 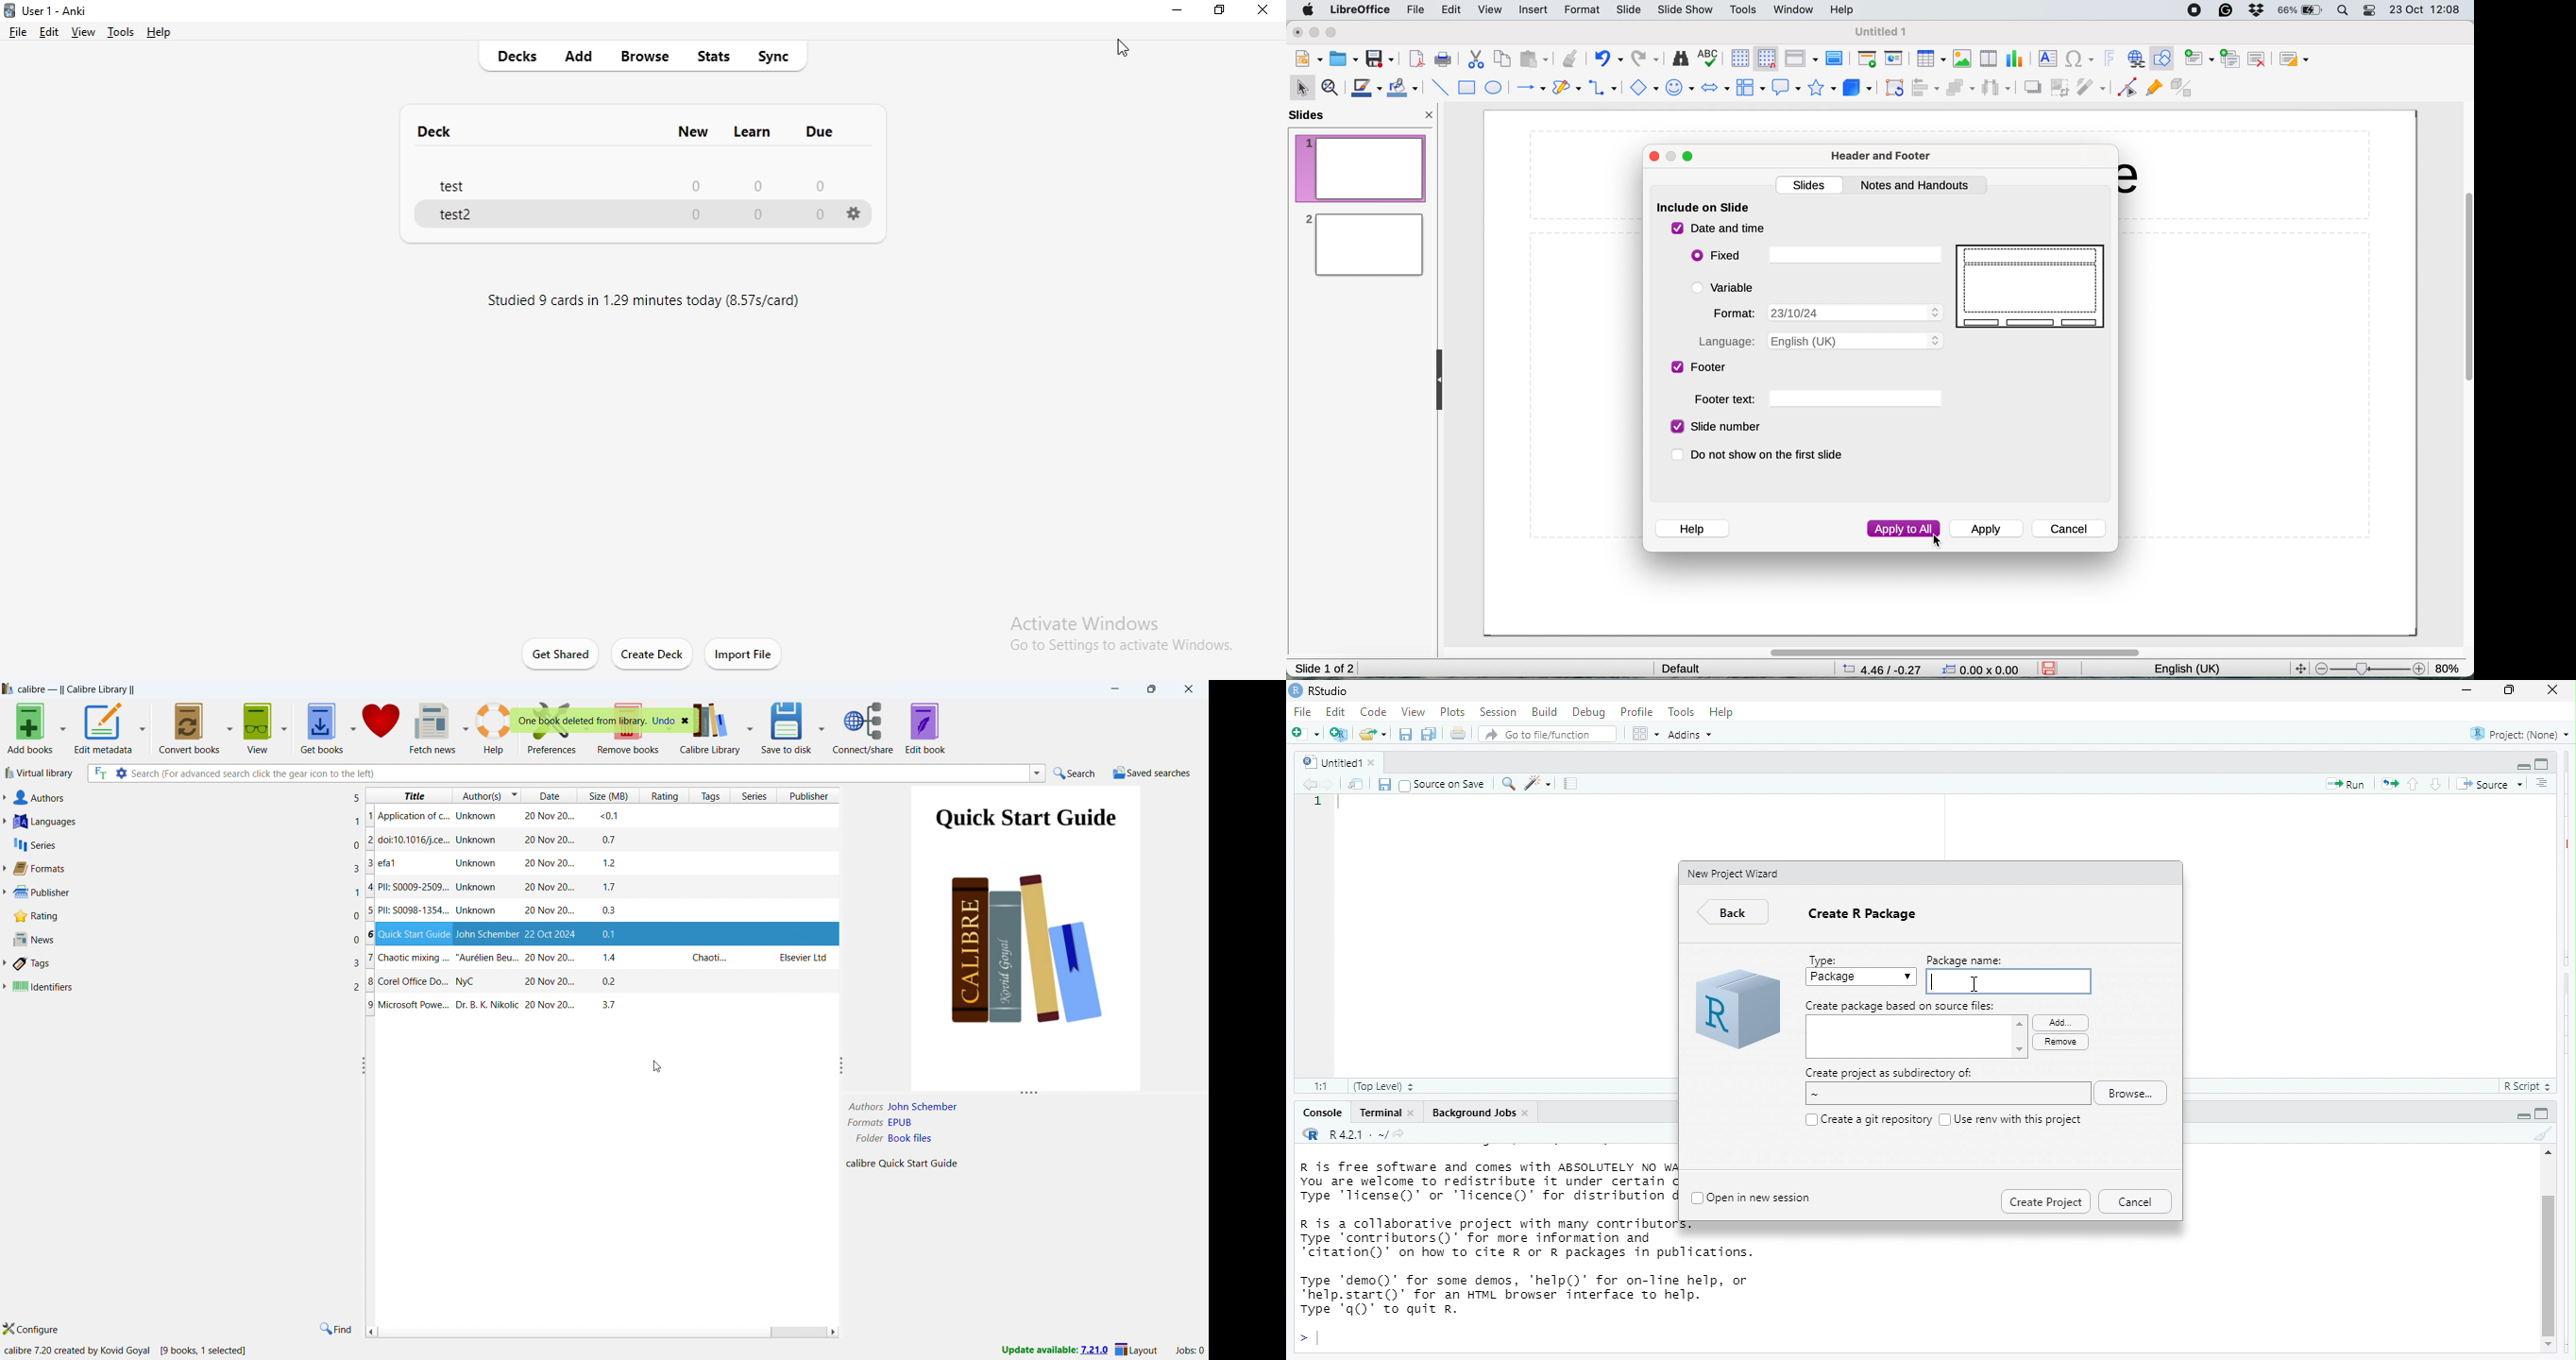 What do you see at coordinates (1329, 760) in the screenshot?
I see ` Untitled1` at bounding box center [1329, 760].